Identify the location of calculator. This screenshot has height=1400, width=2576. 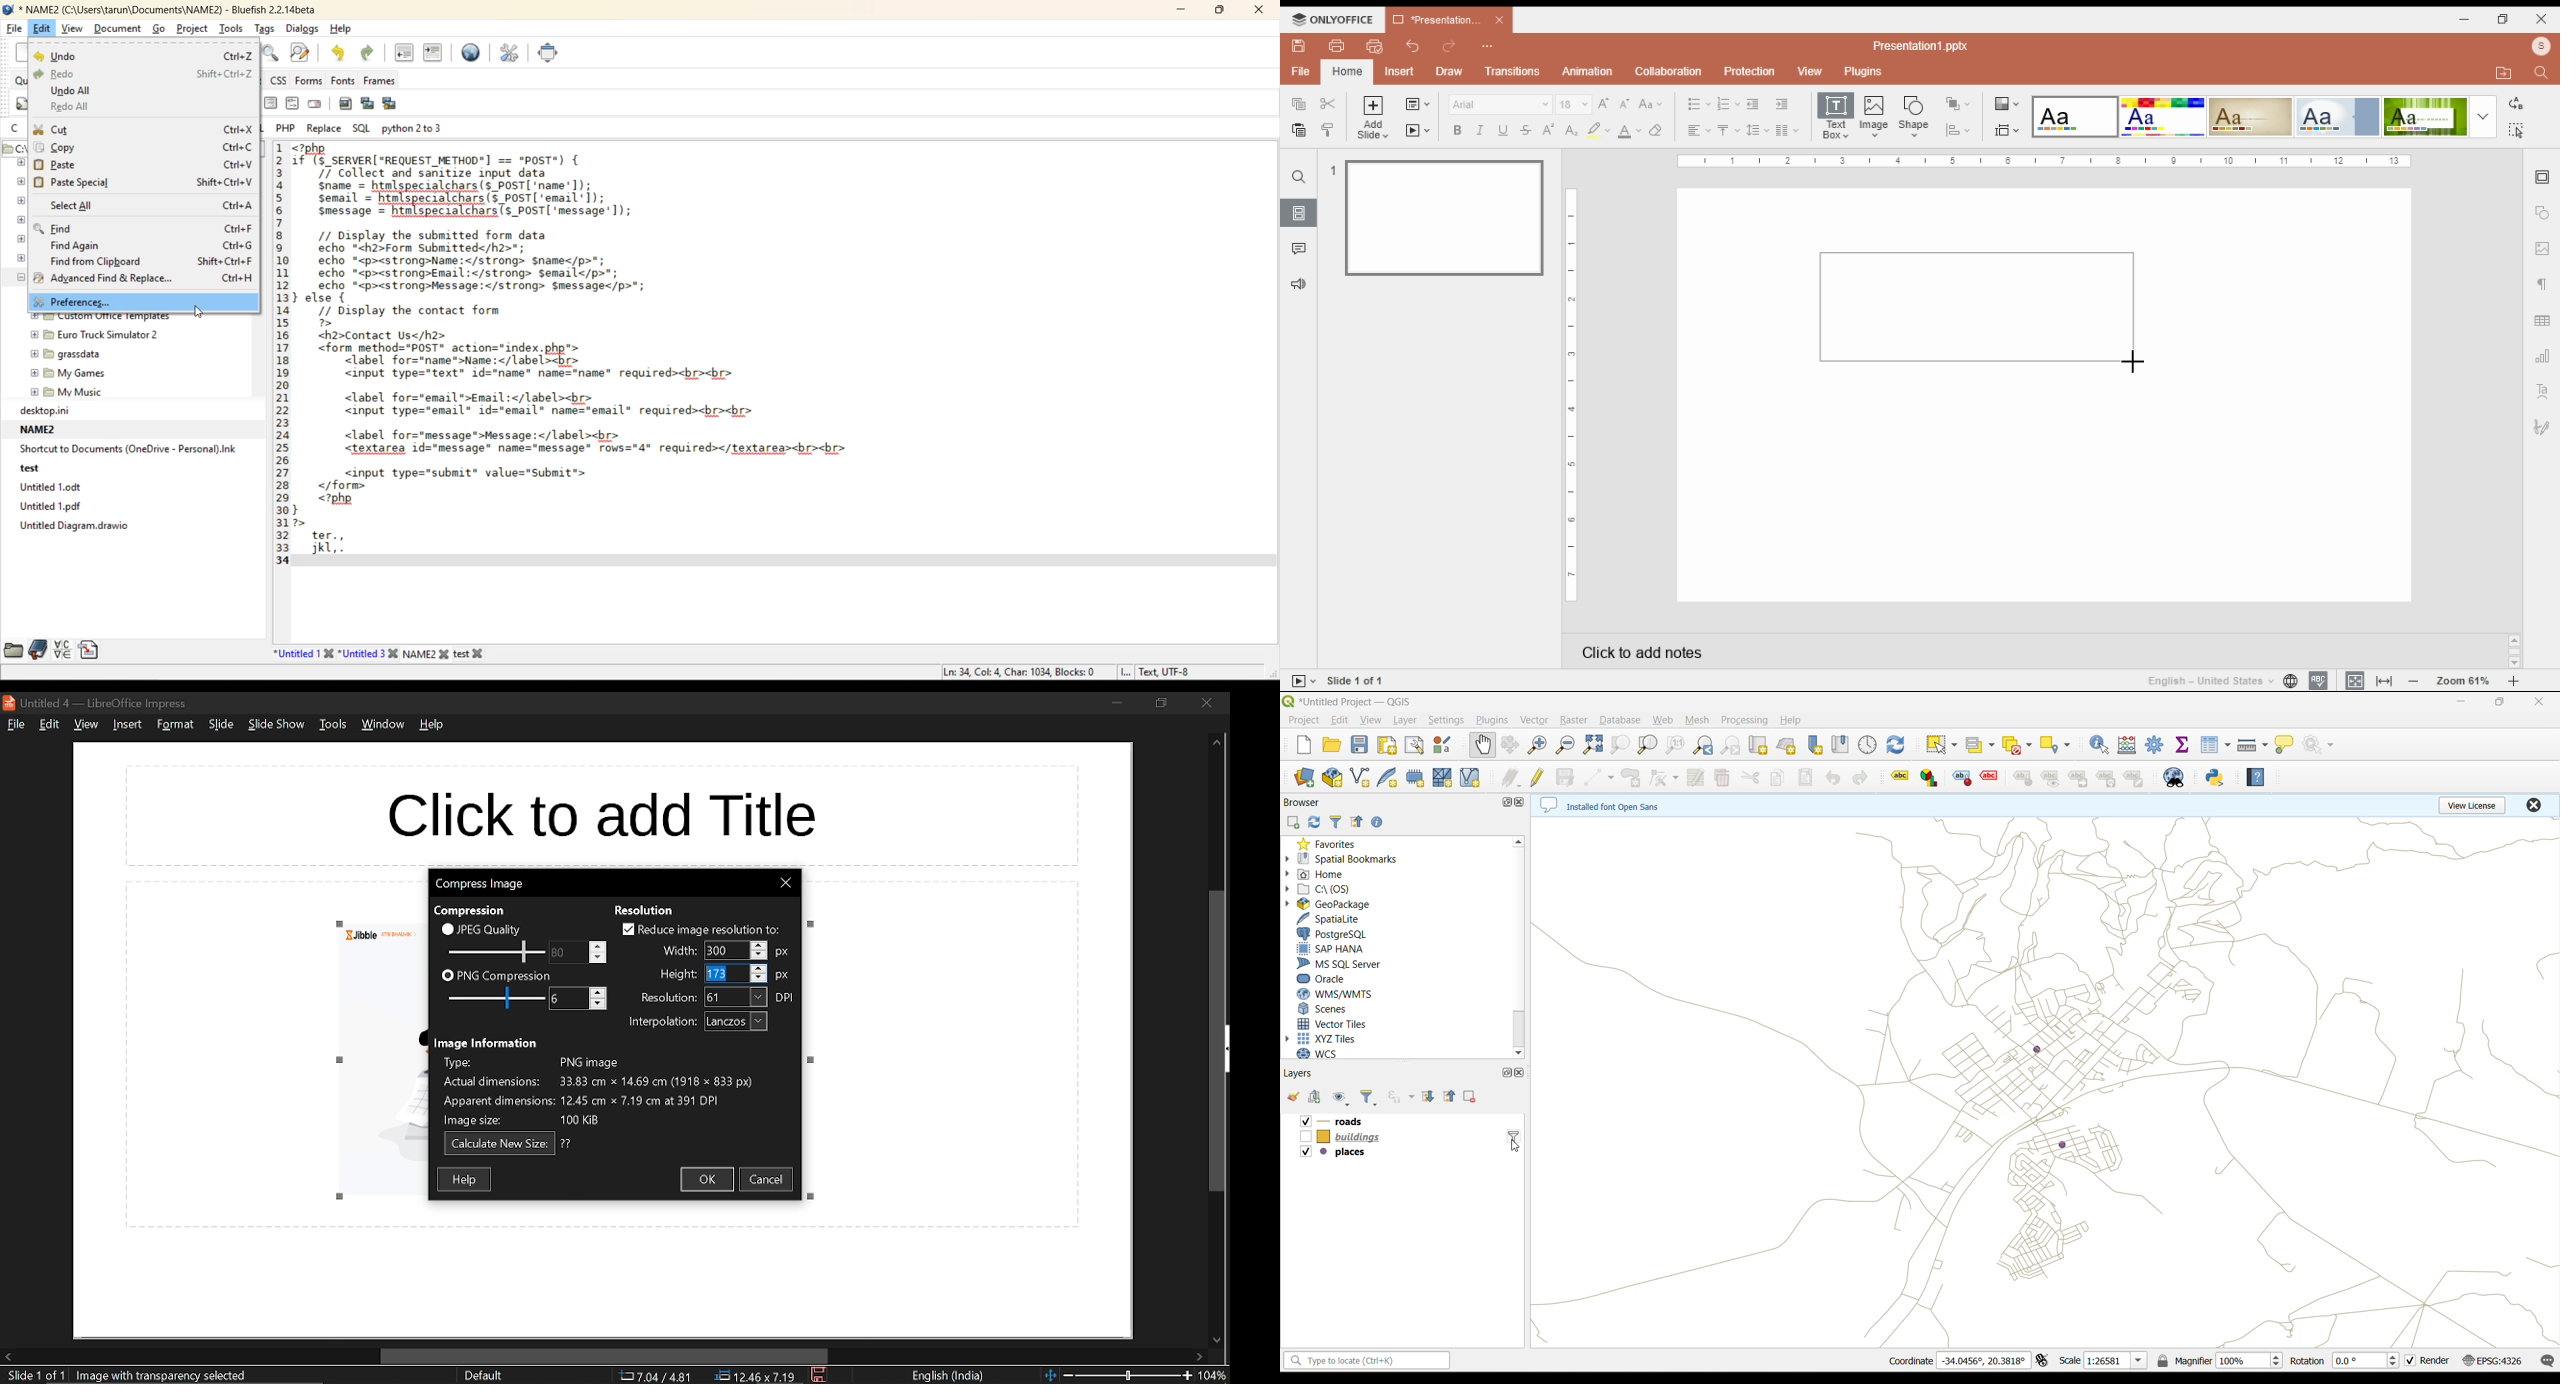
(2131, 745).